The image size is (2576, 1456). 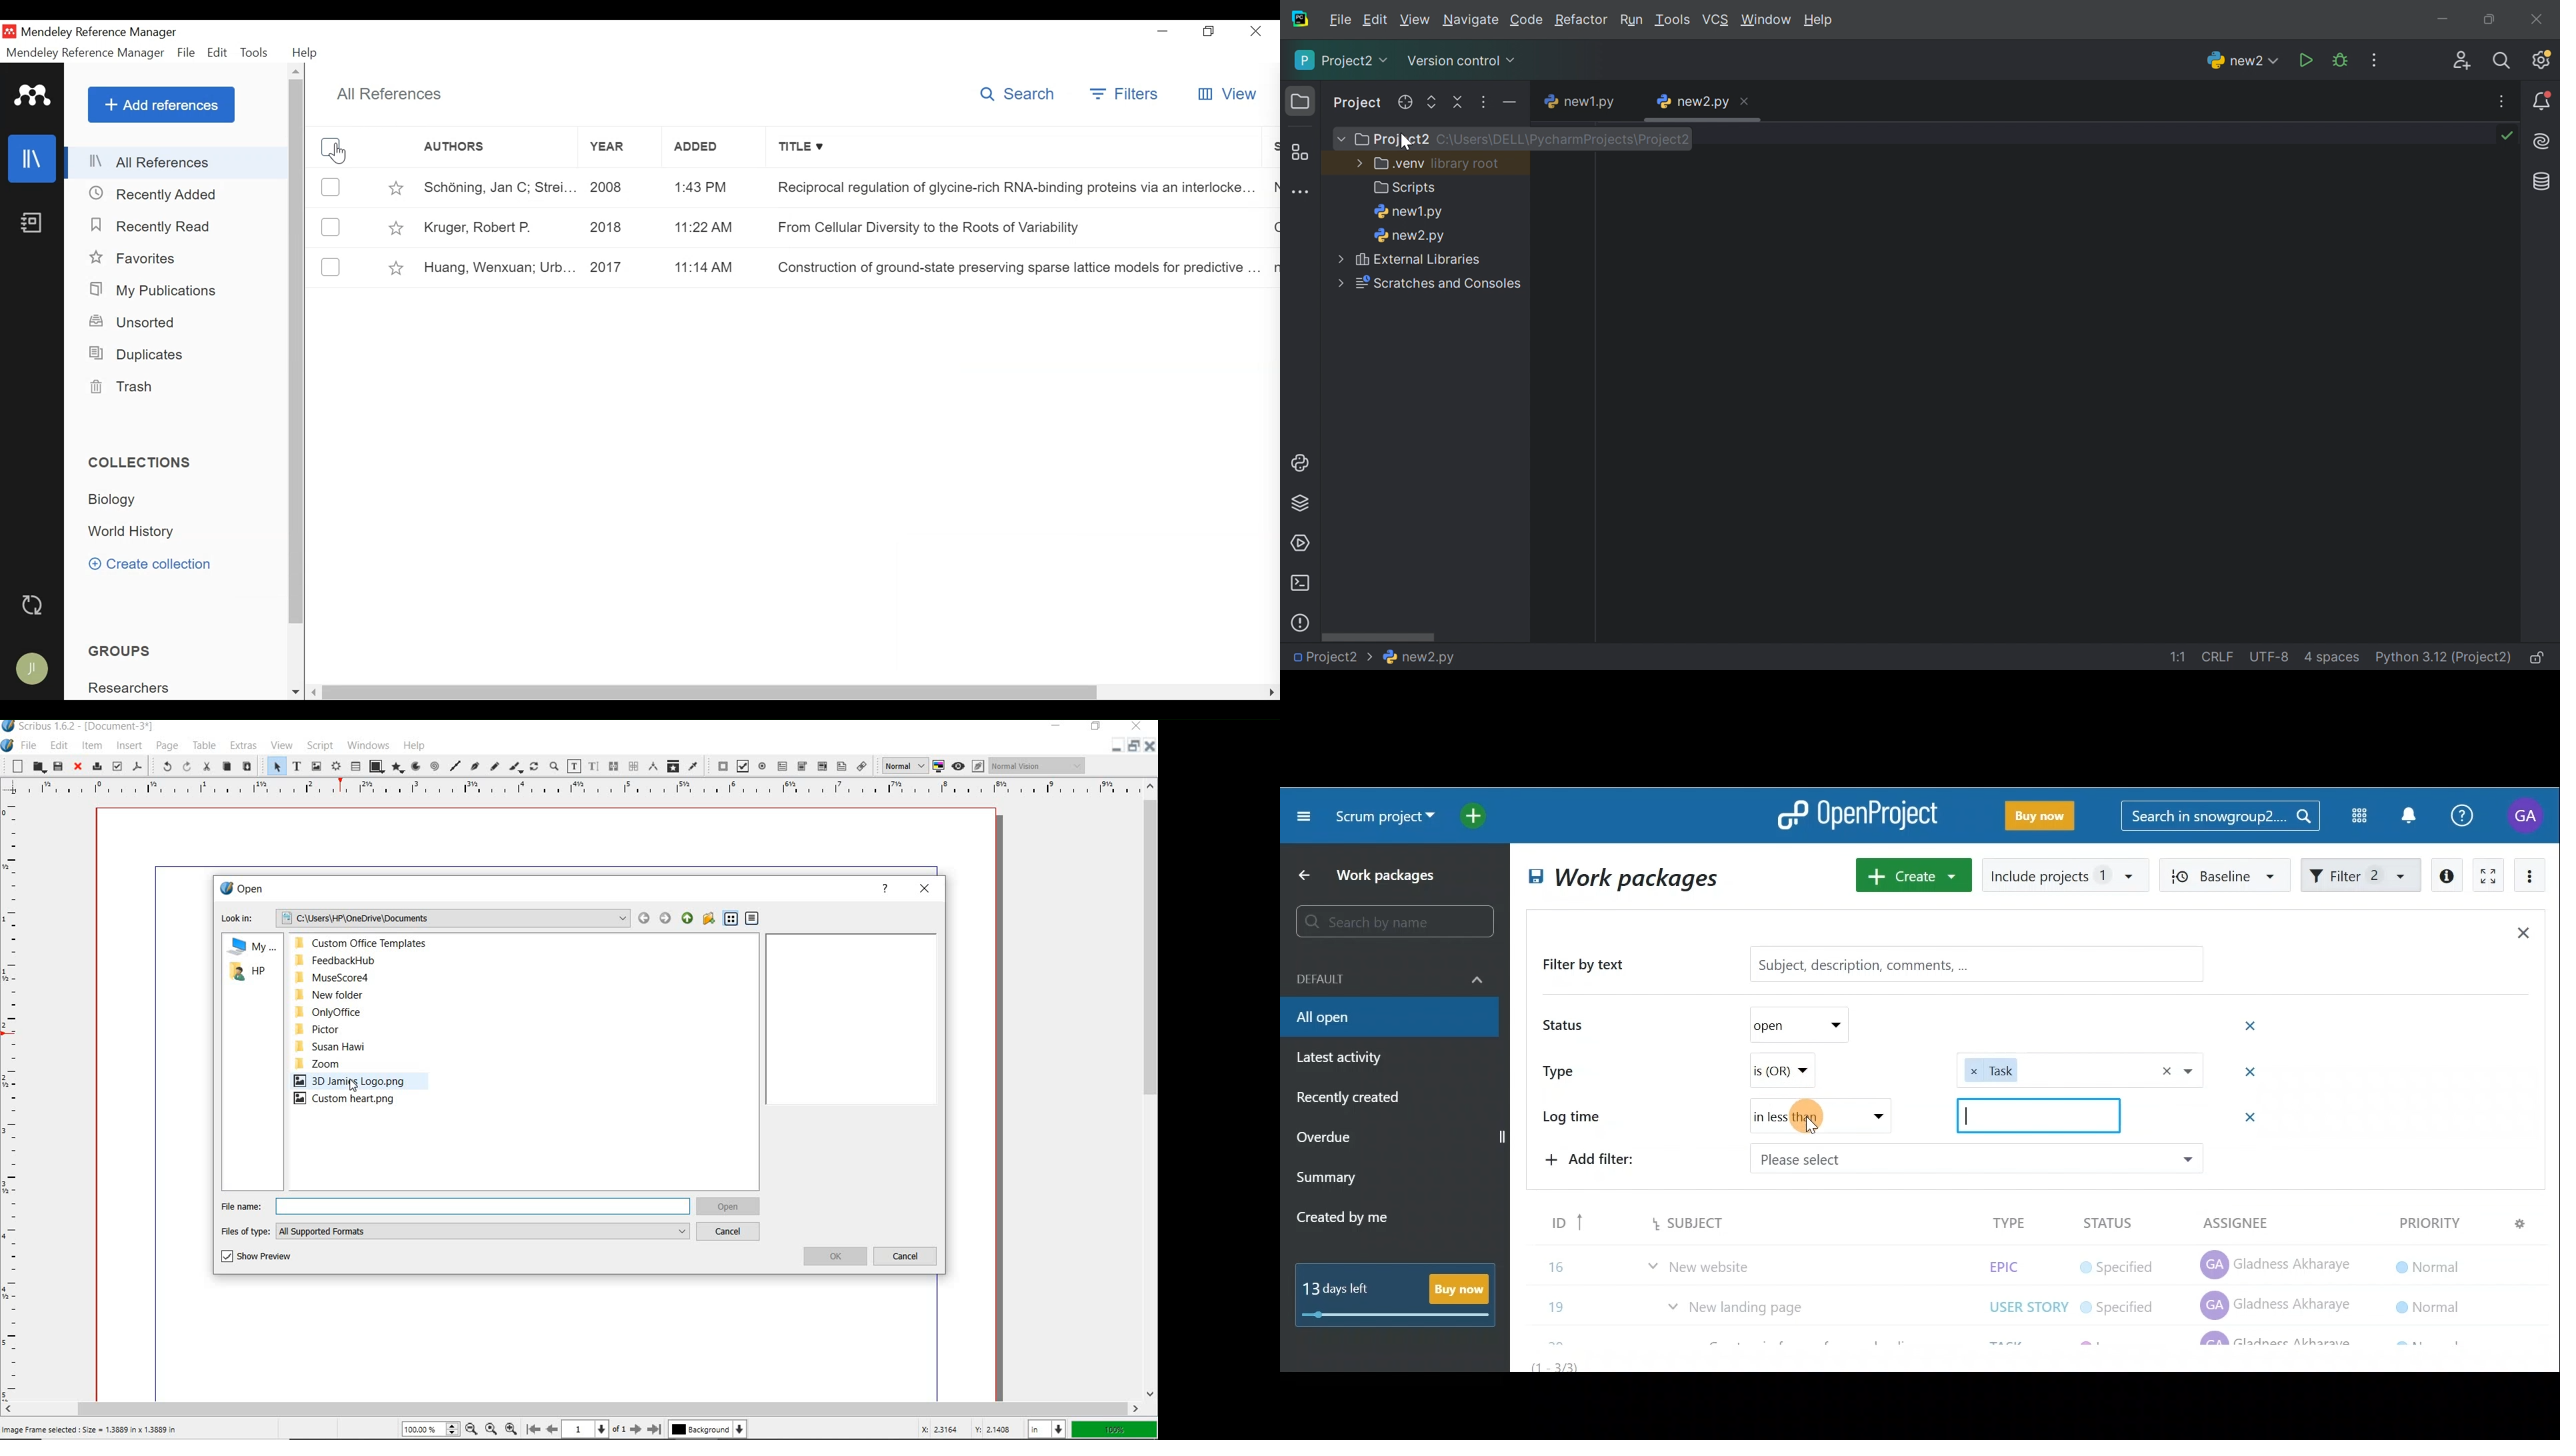 What do you see at coordinates (331, 187) in the screenshot?
I see `(un)select` at bounding box center [331, 187].